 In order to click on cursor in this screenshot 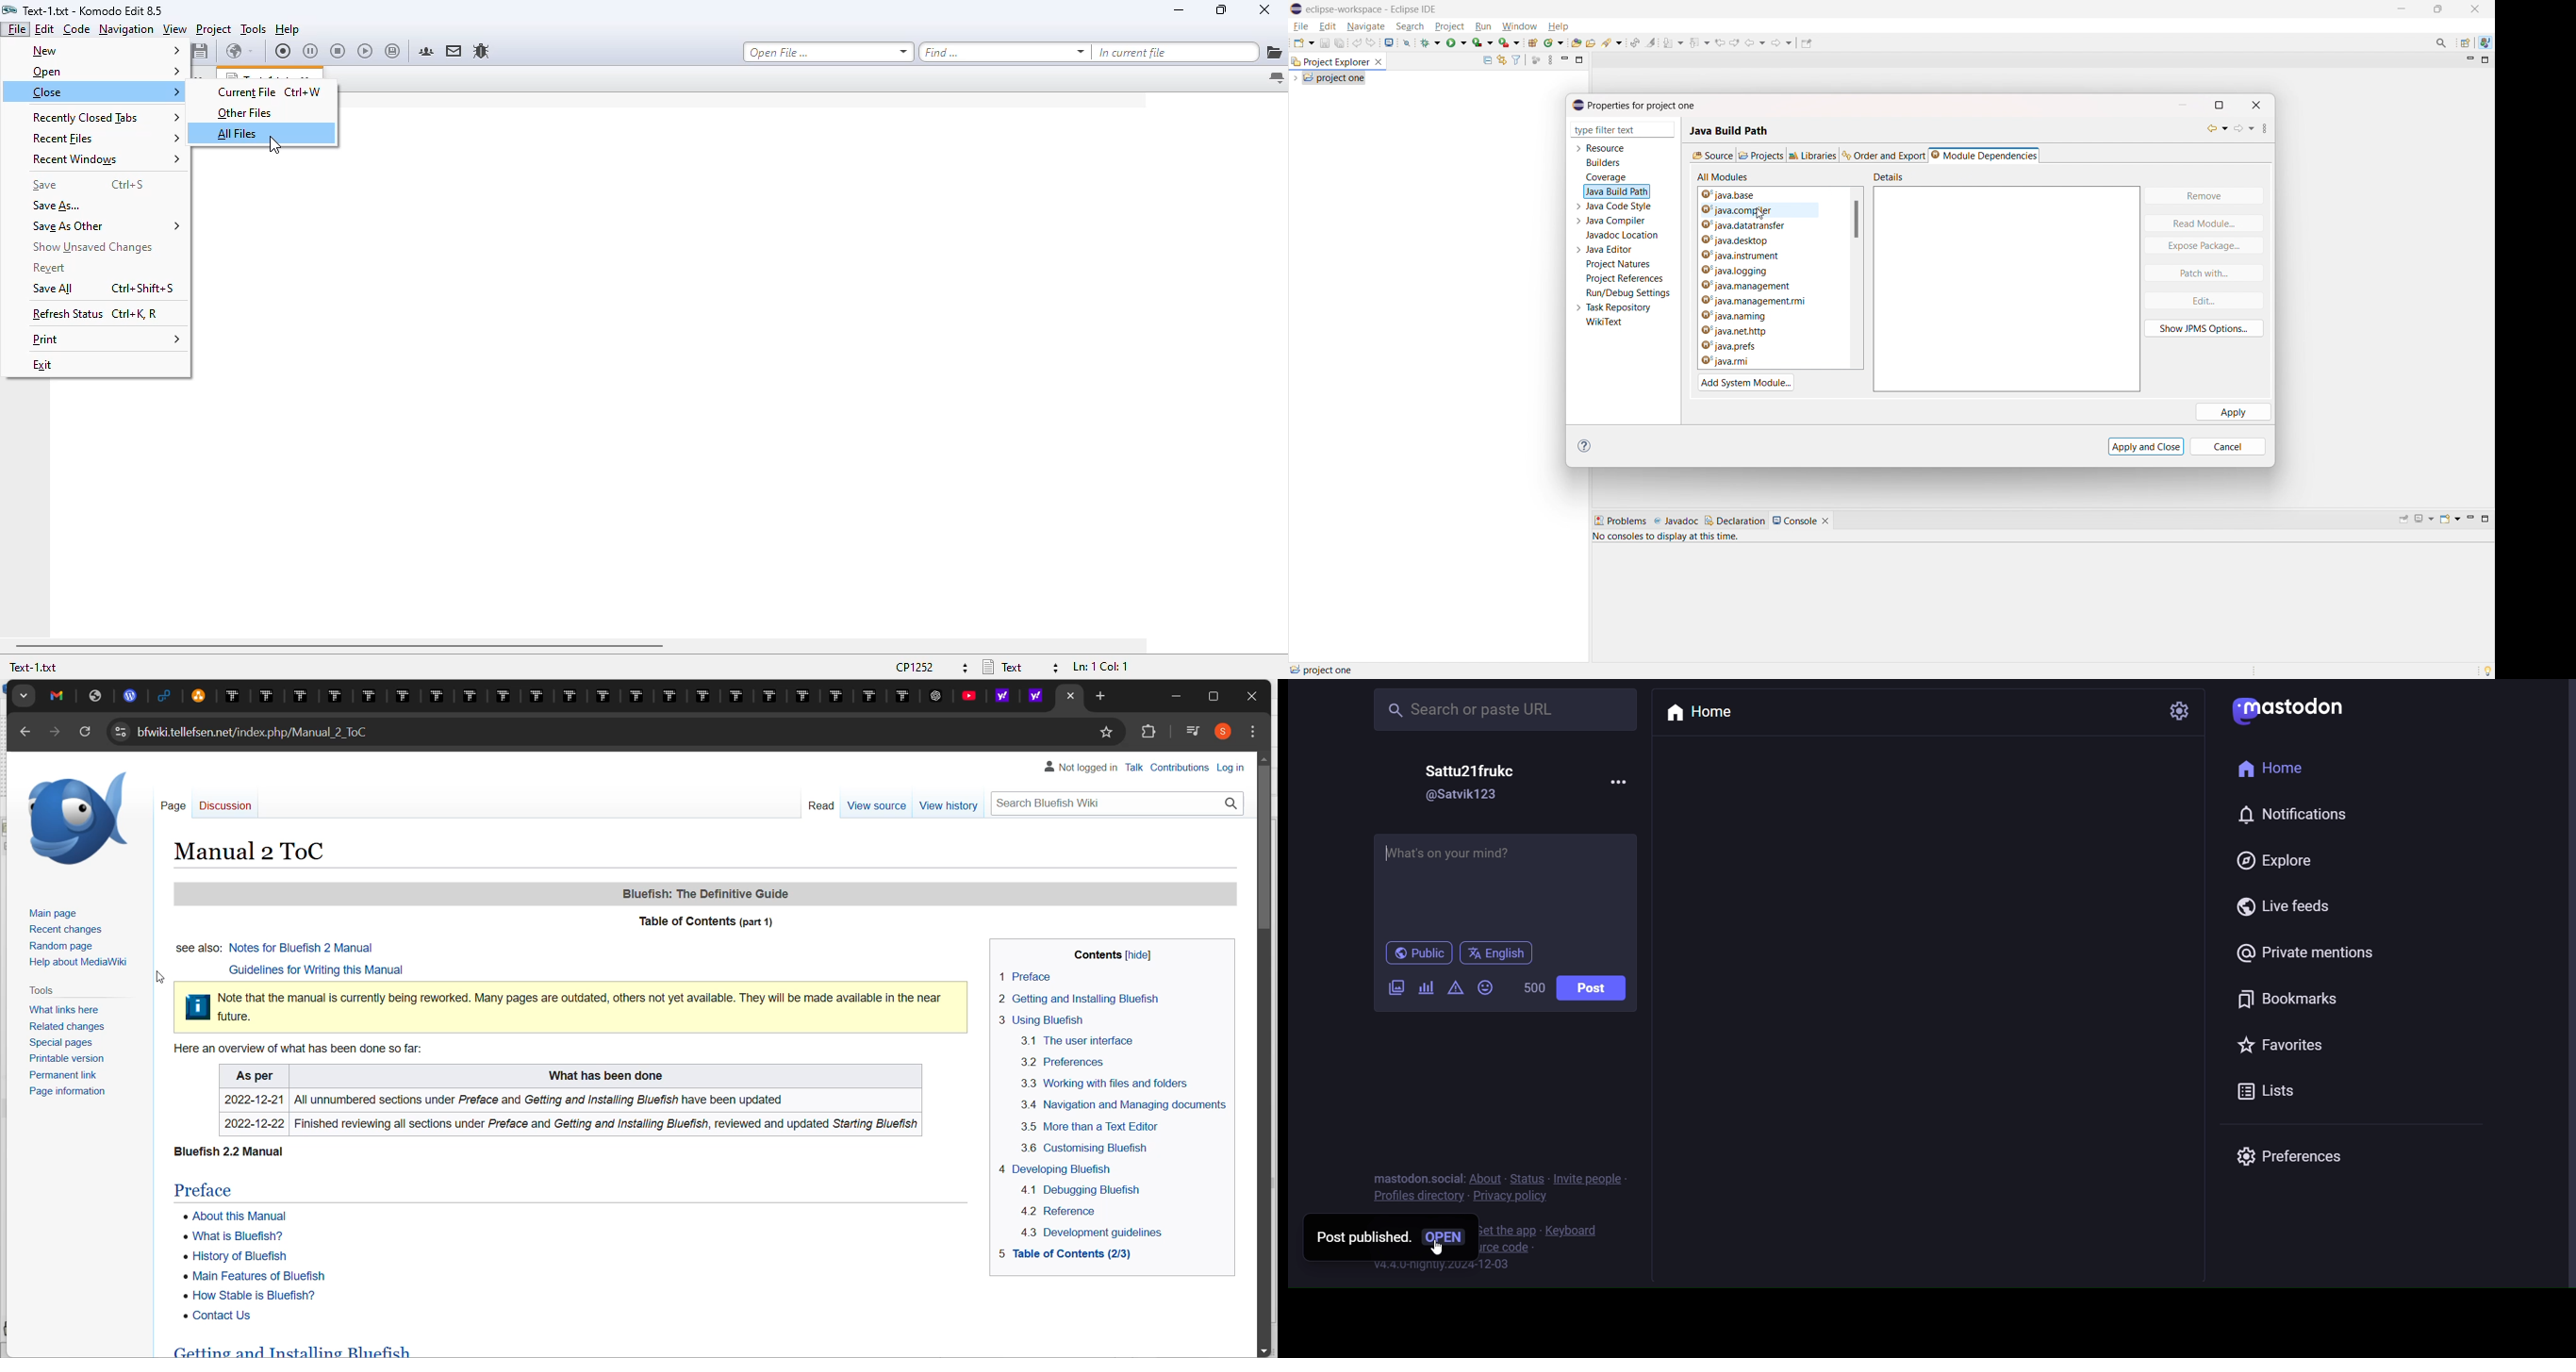, I will do `click(273, 145)`.